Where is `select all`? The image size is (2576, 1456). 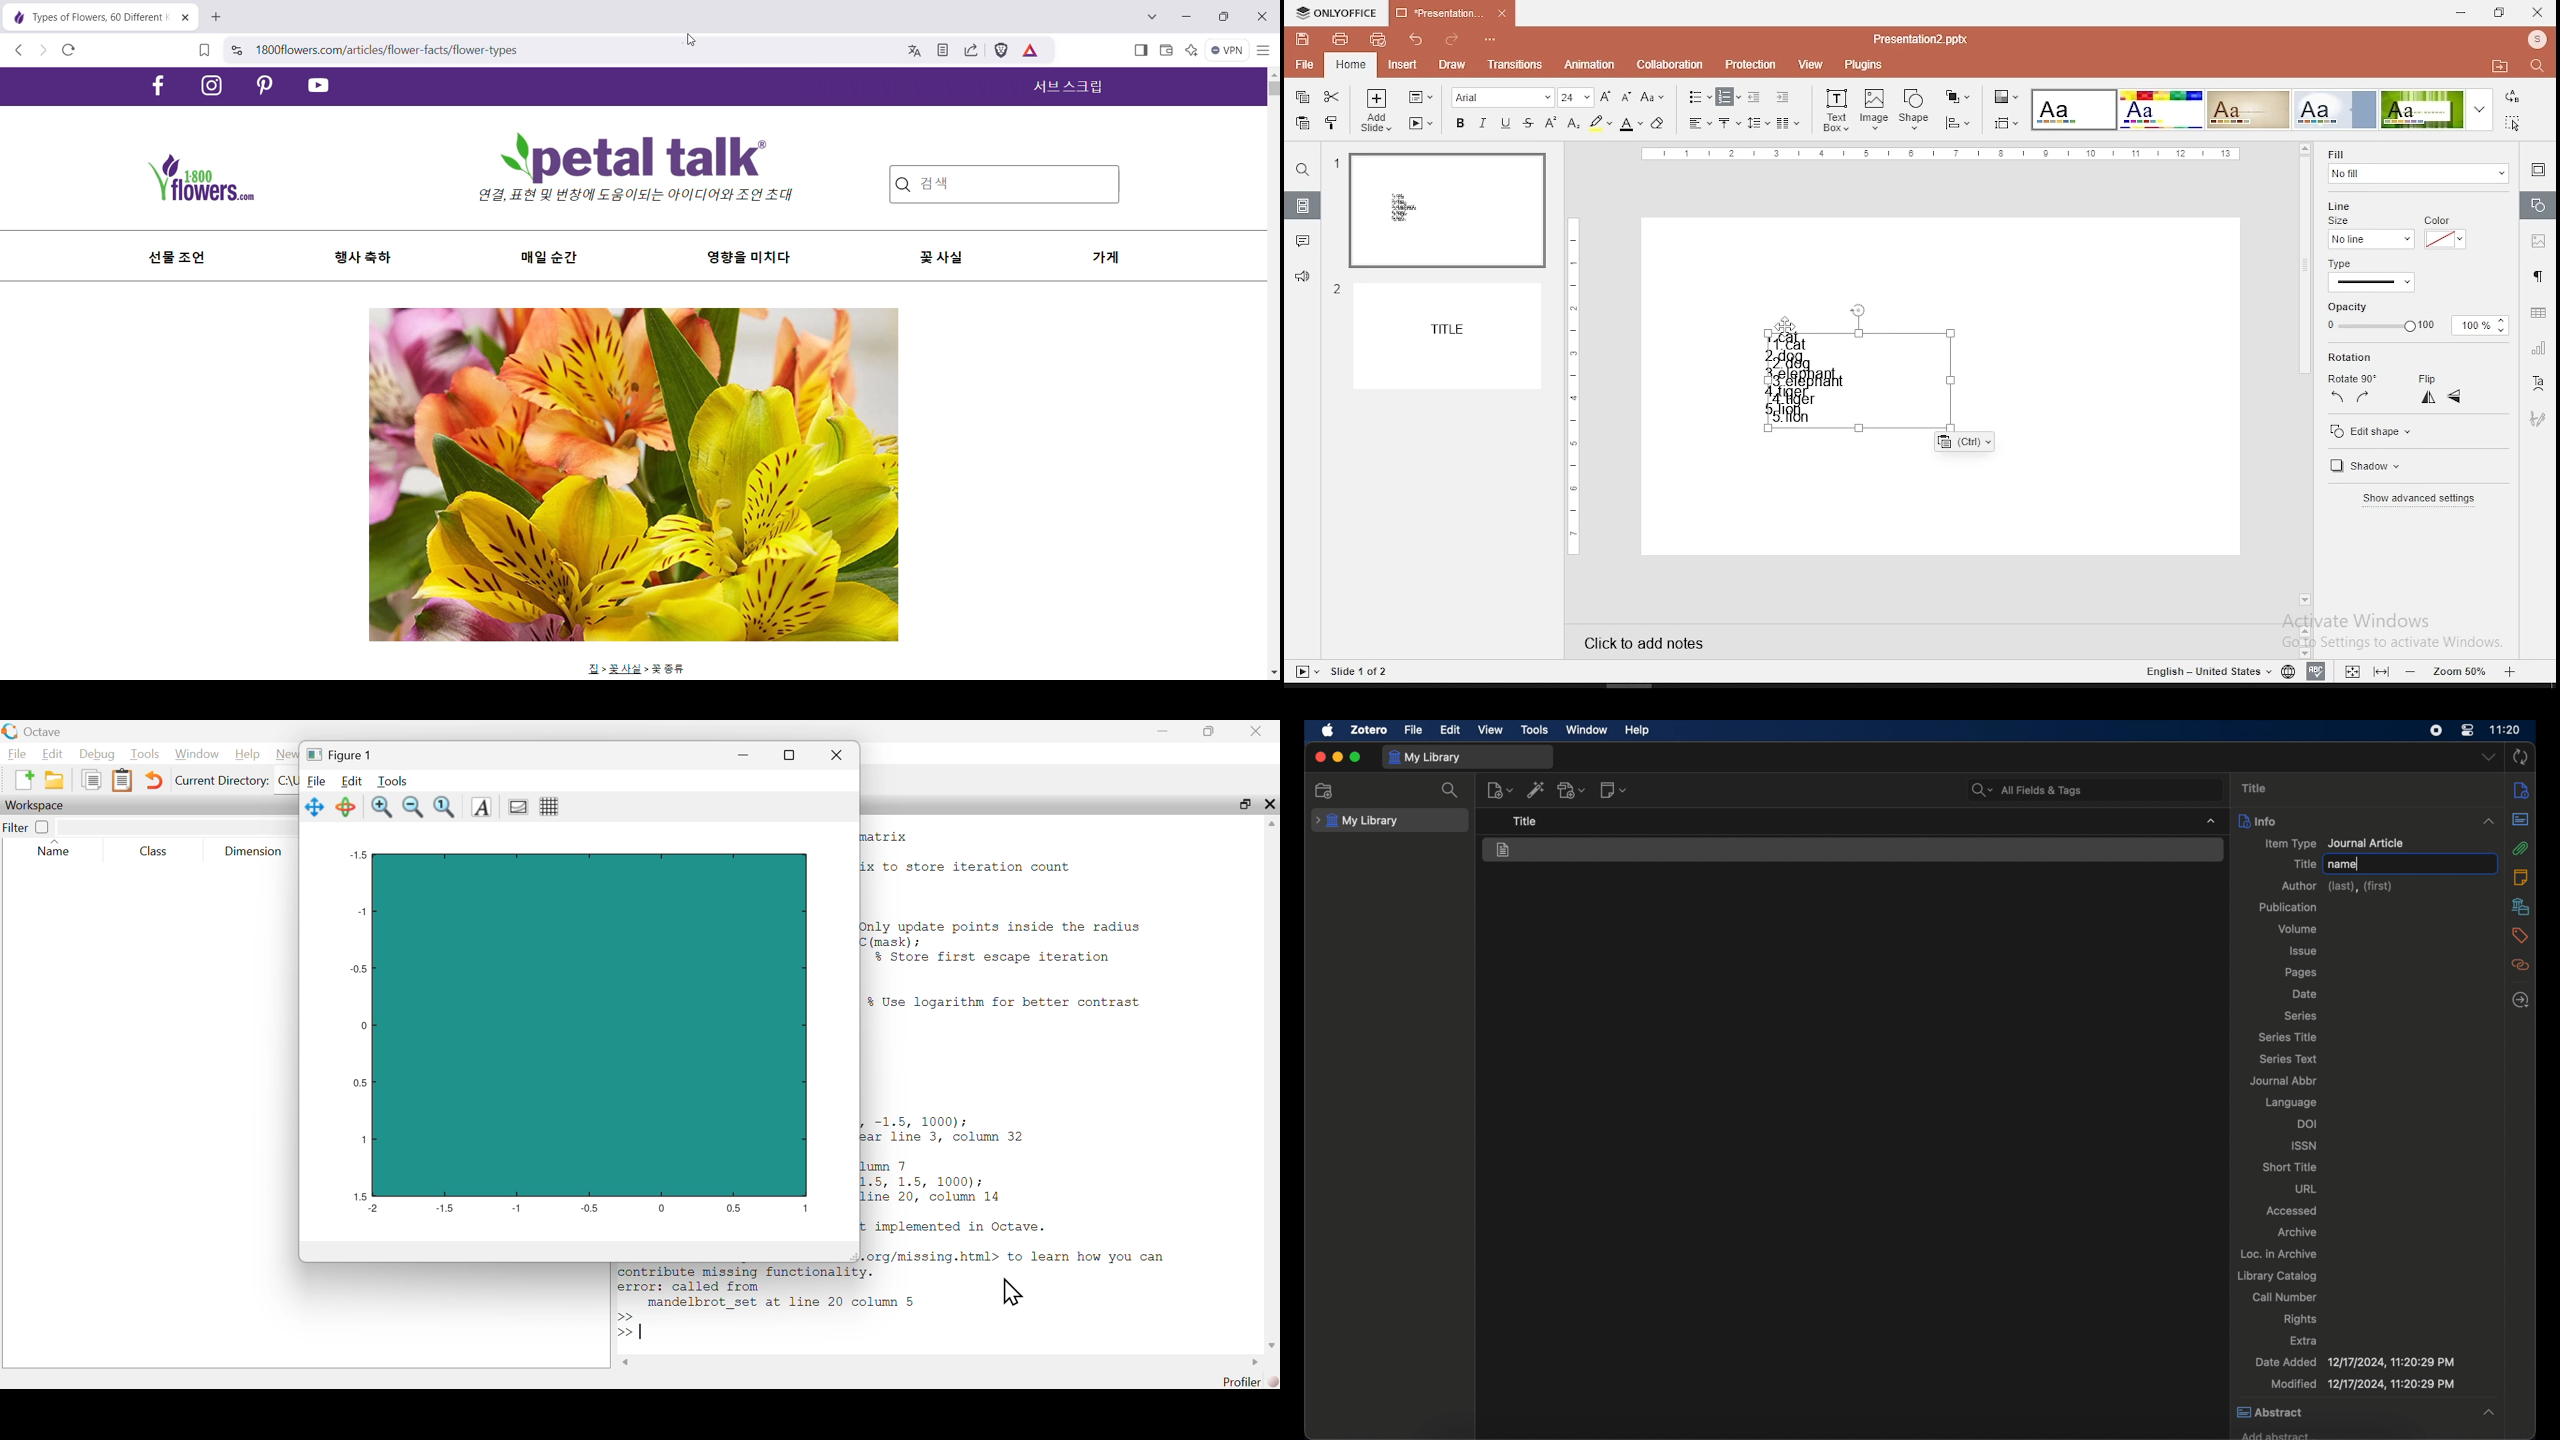
select all is located at coordinates (2516, 125).